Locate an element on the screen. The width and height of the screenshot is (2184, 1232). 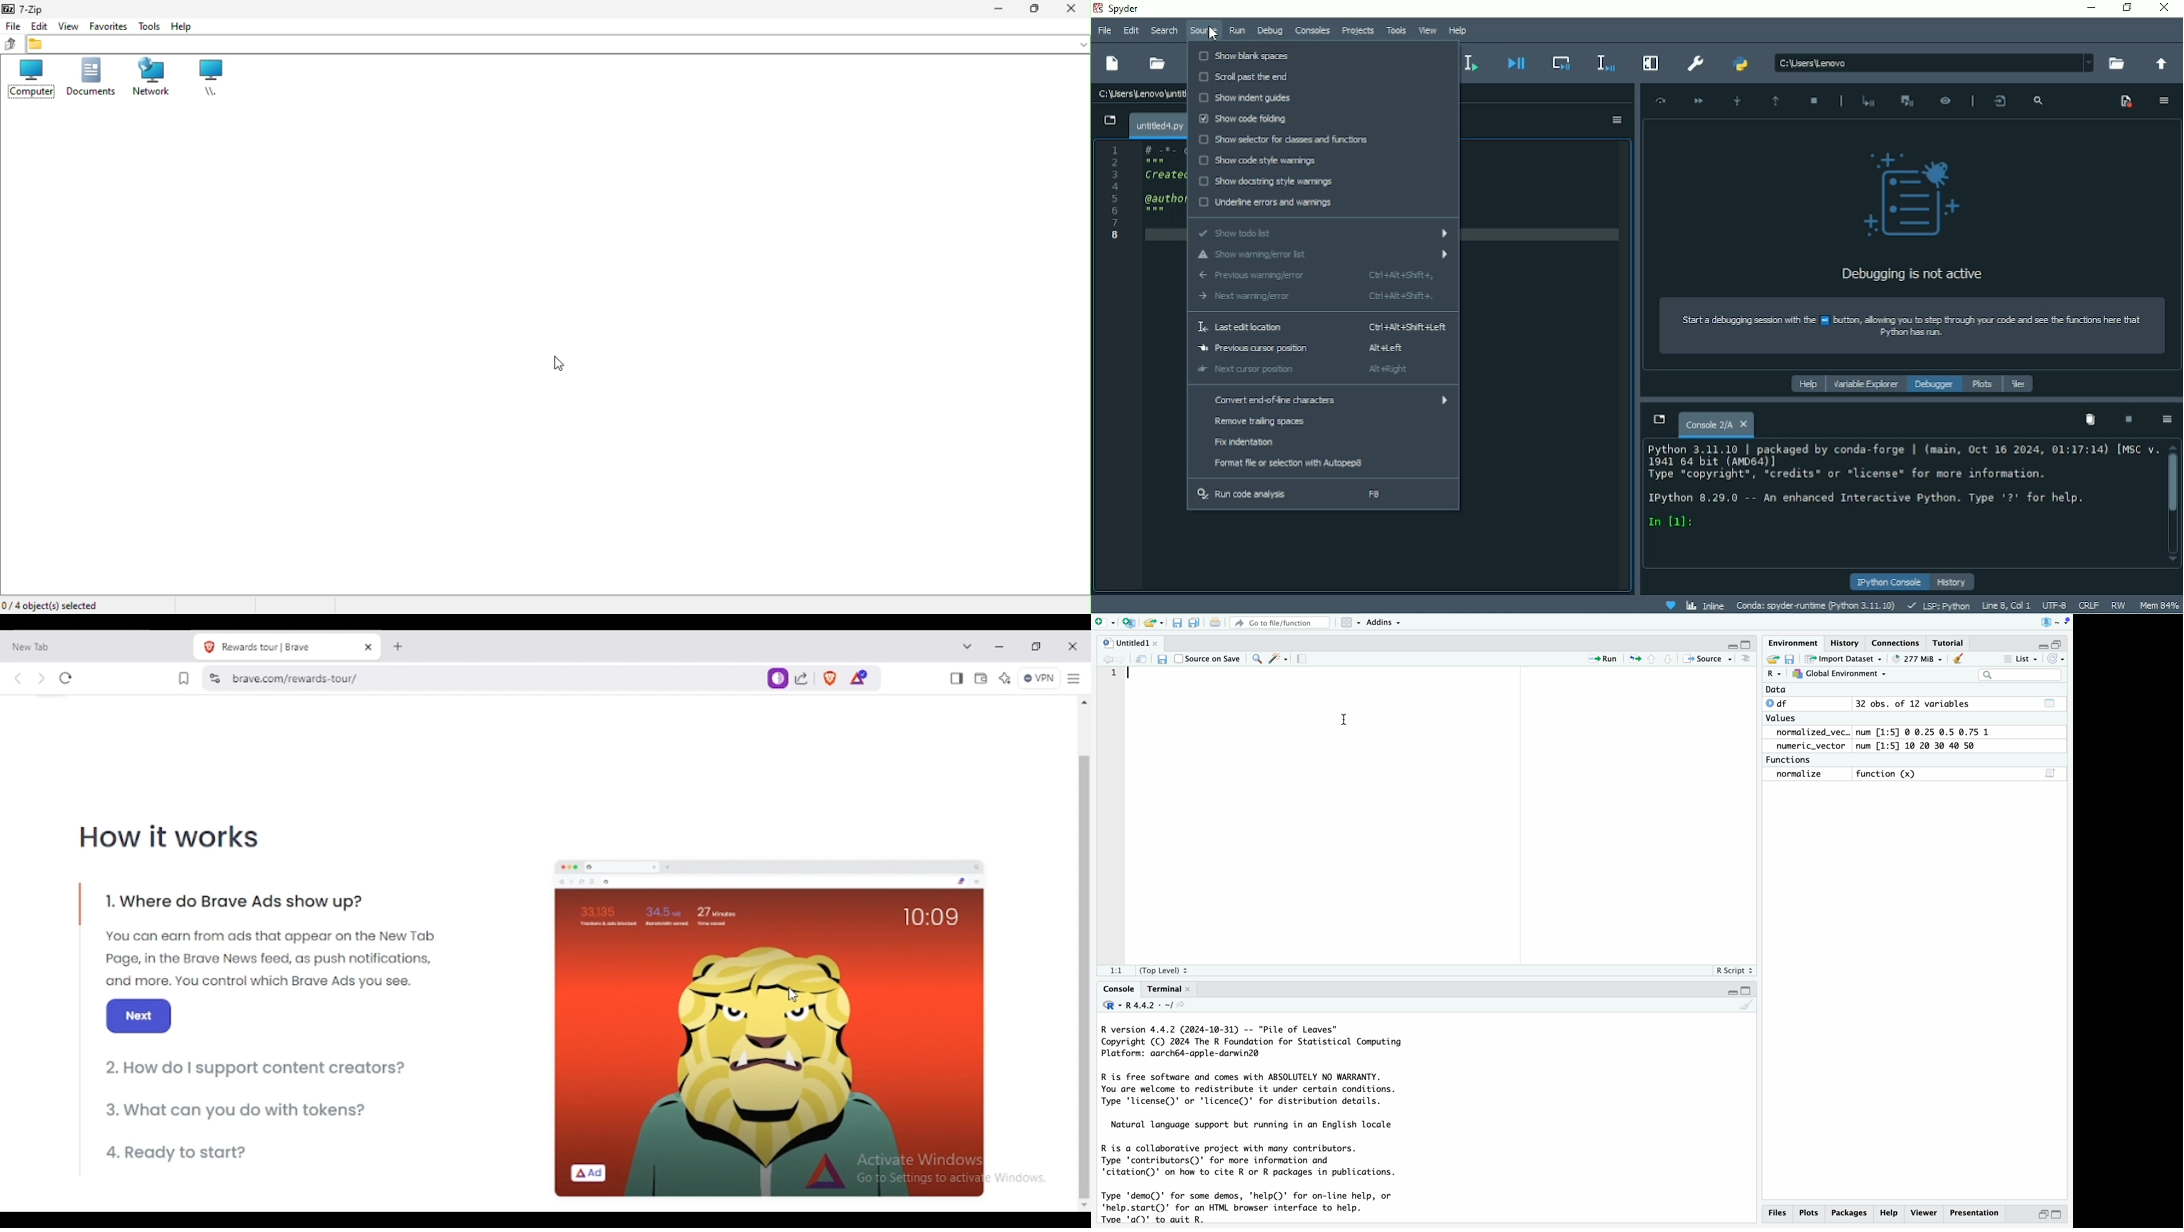
MINIMISE is located at coordinates (2040, 644).